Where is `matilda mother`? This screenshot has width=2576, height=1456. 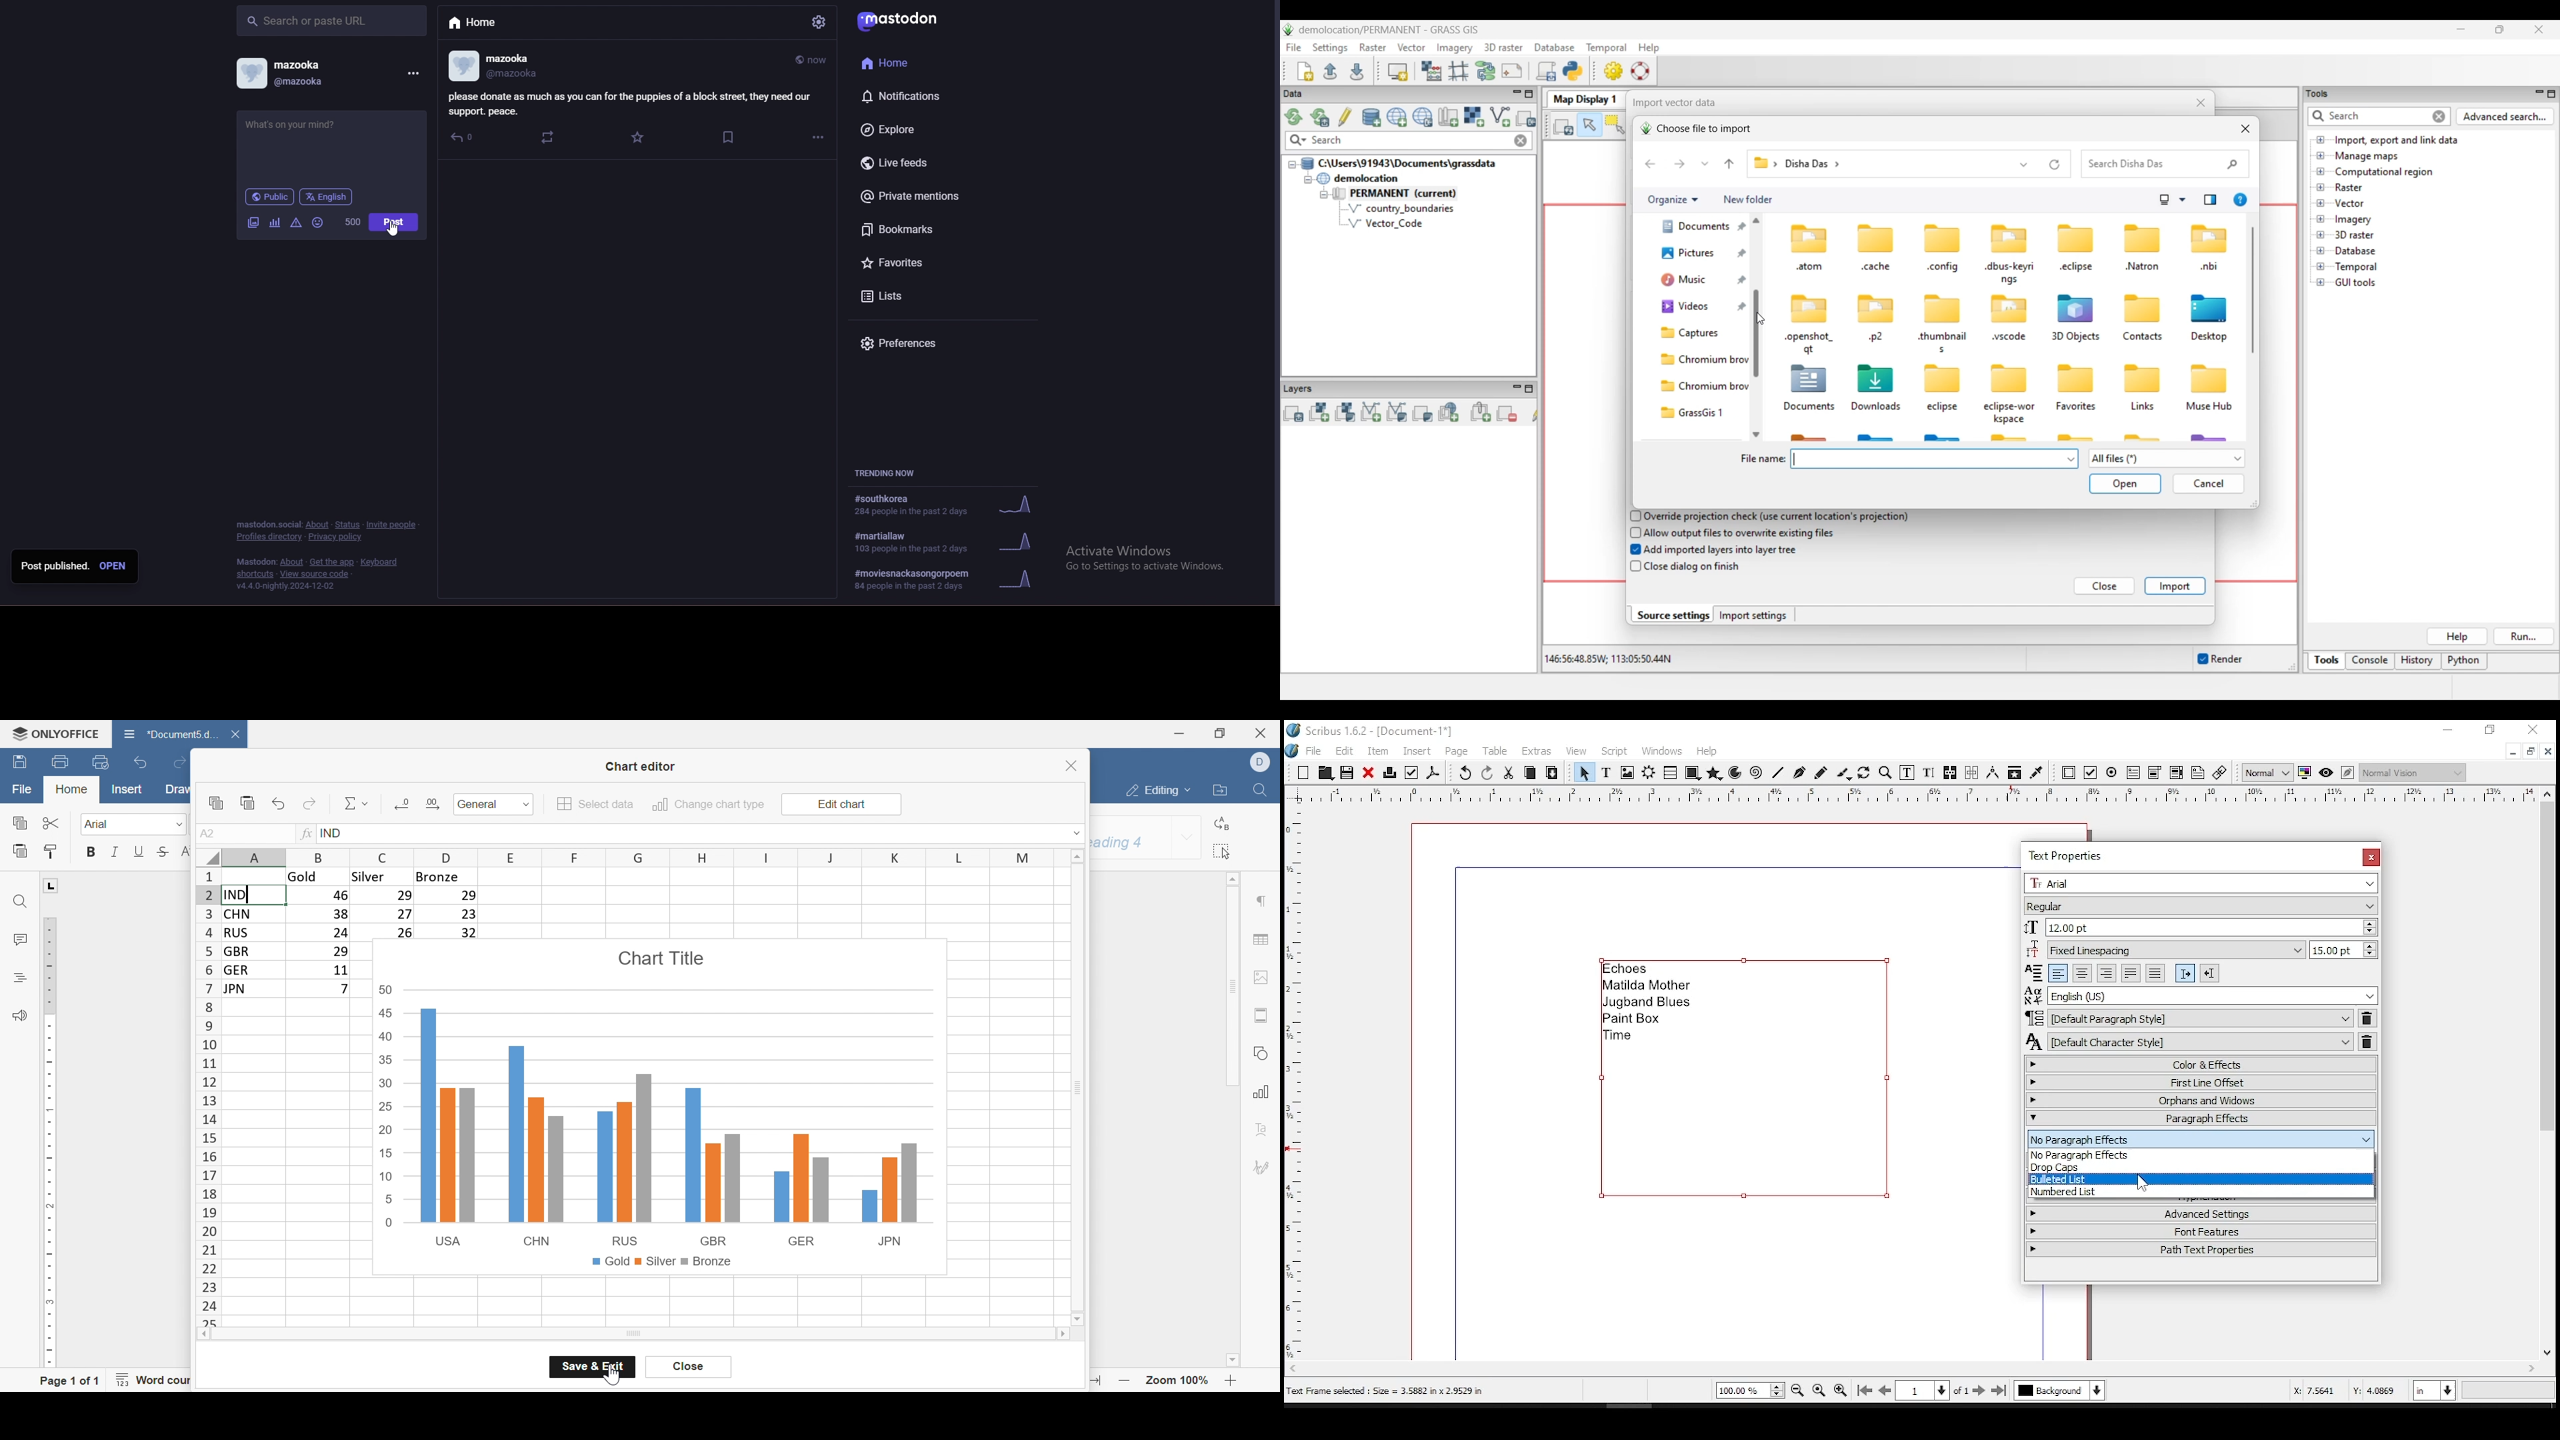
matilda mother is located at coordinates (1647, 986).